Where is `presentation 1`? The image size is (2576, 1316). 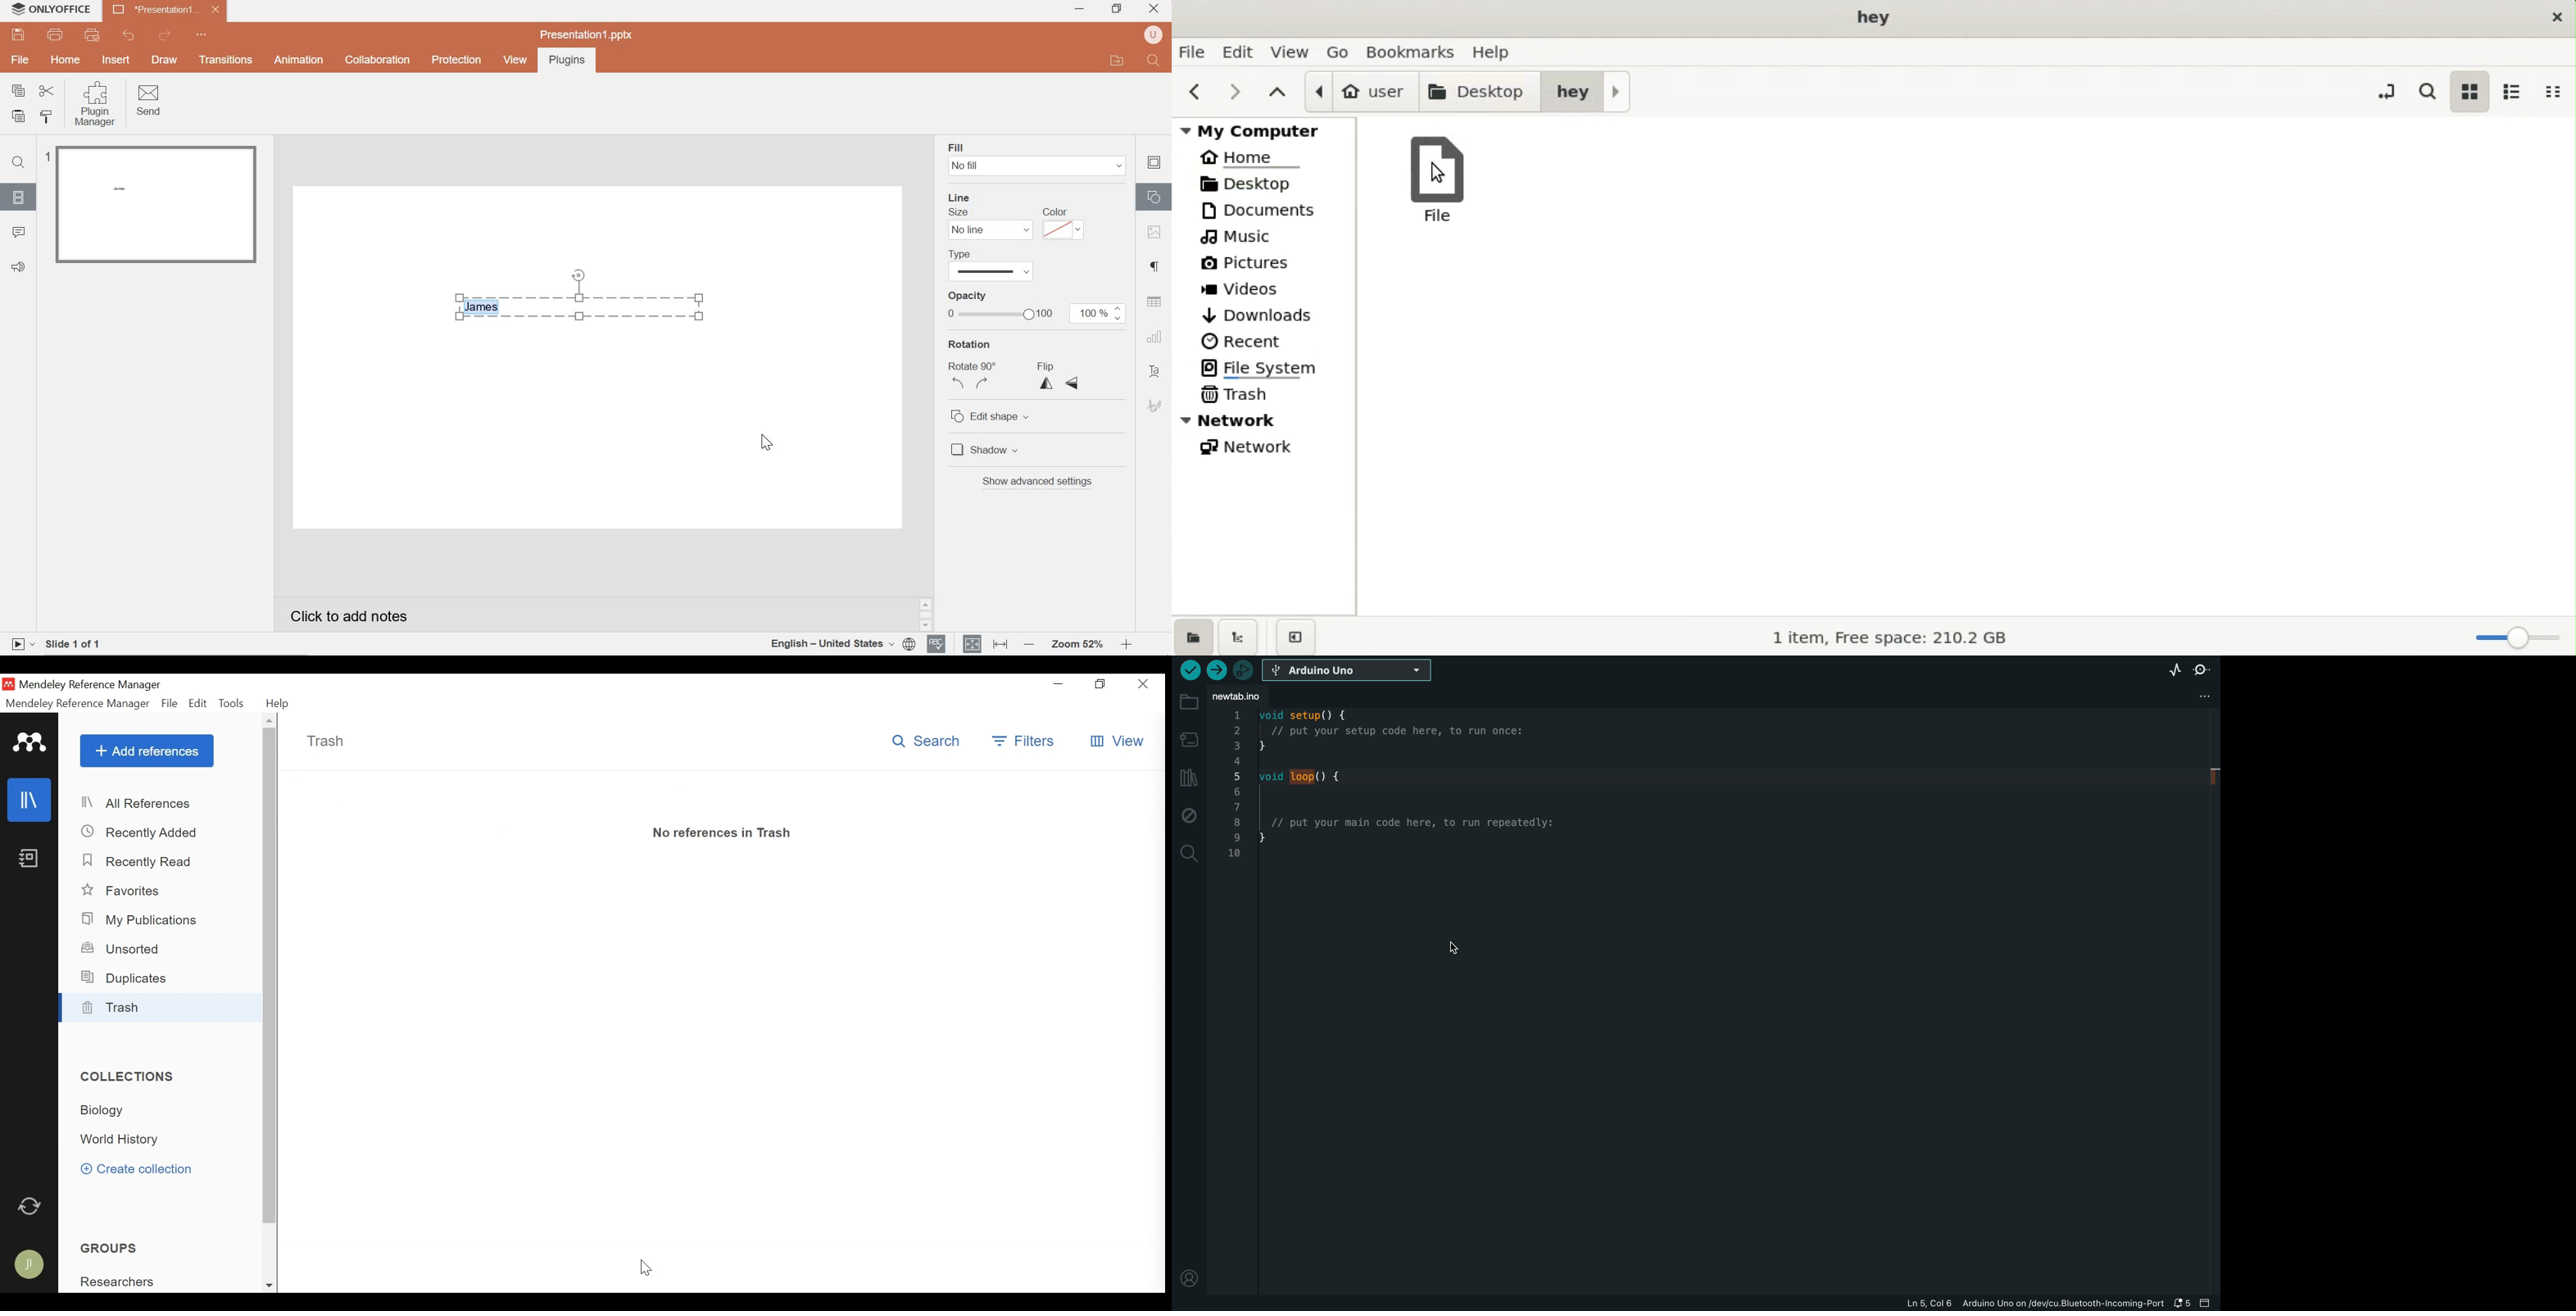
presentation 1 is located at coordinates (166, 10).